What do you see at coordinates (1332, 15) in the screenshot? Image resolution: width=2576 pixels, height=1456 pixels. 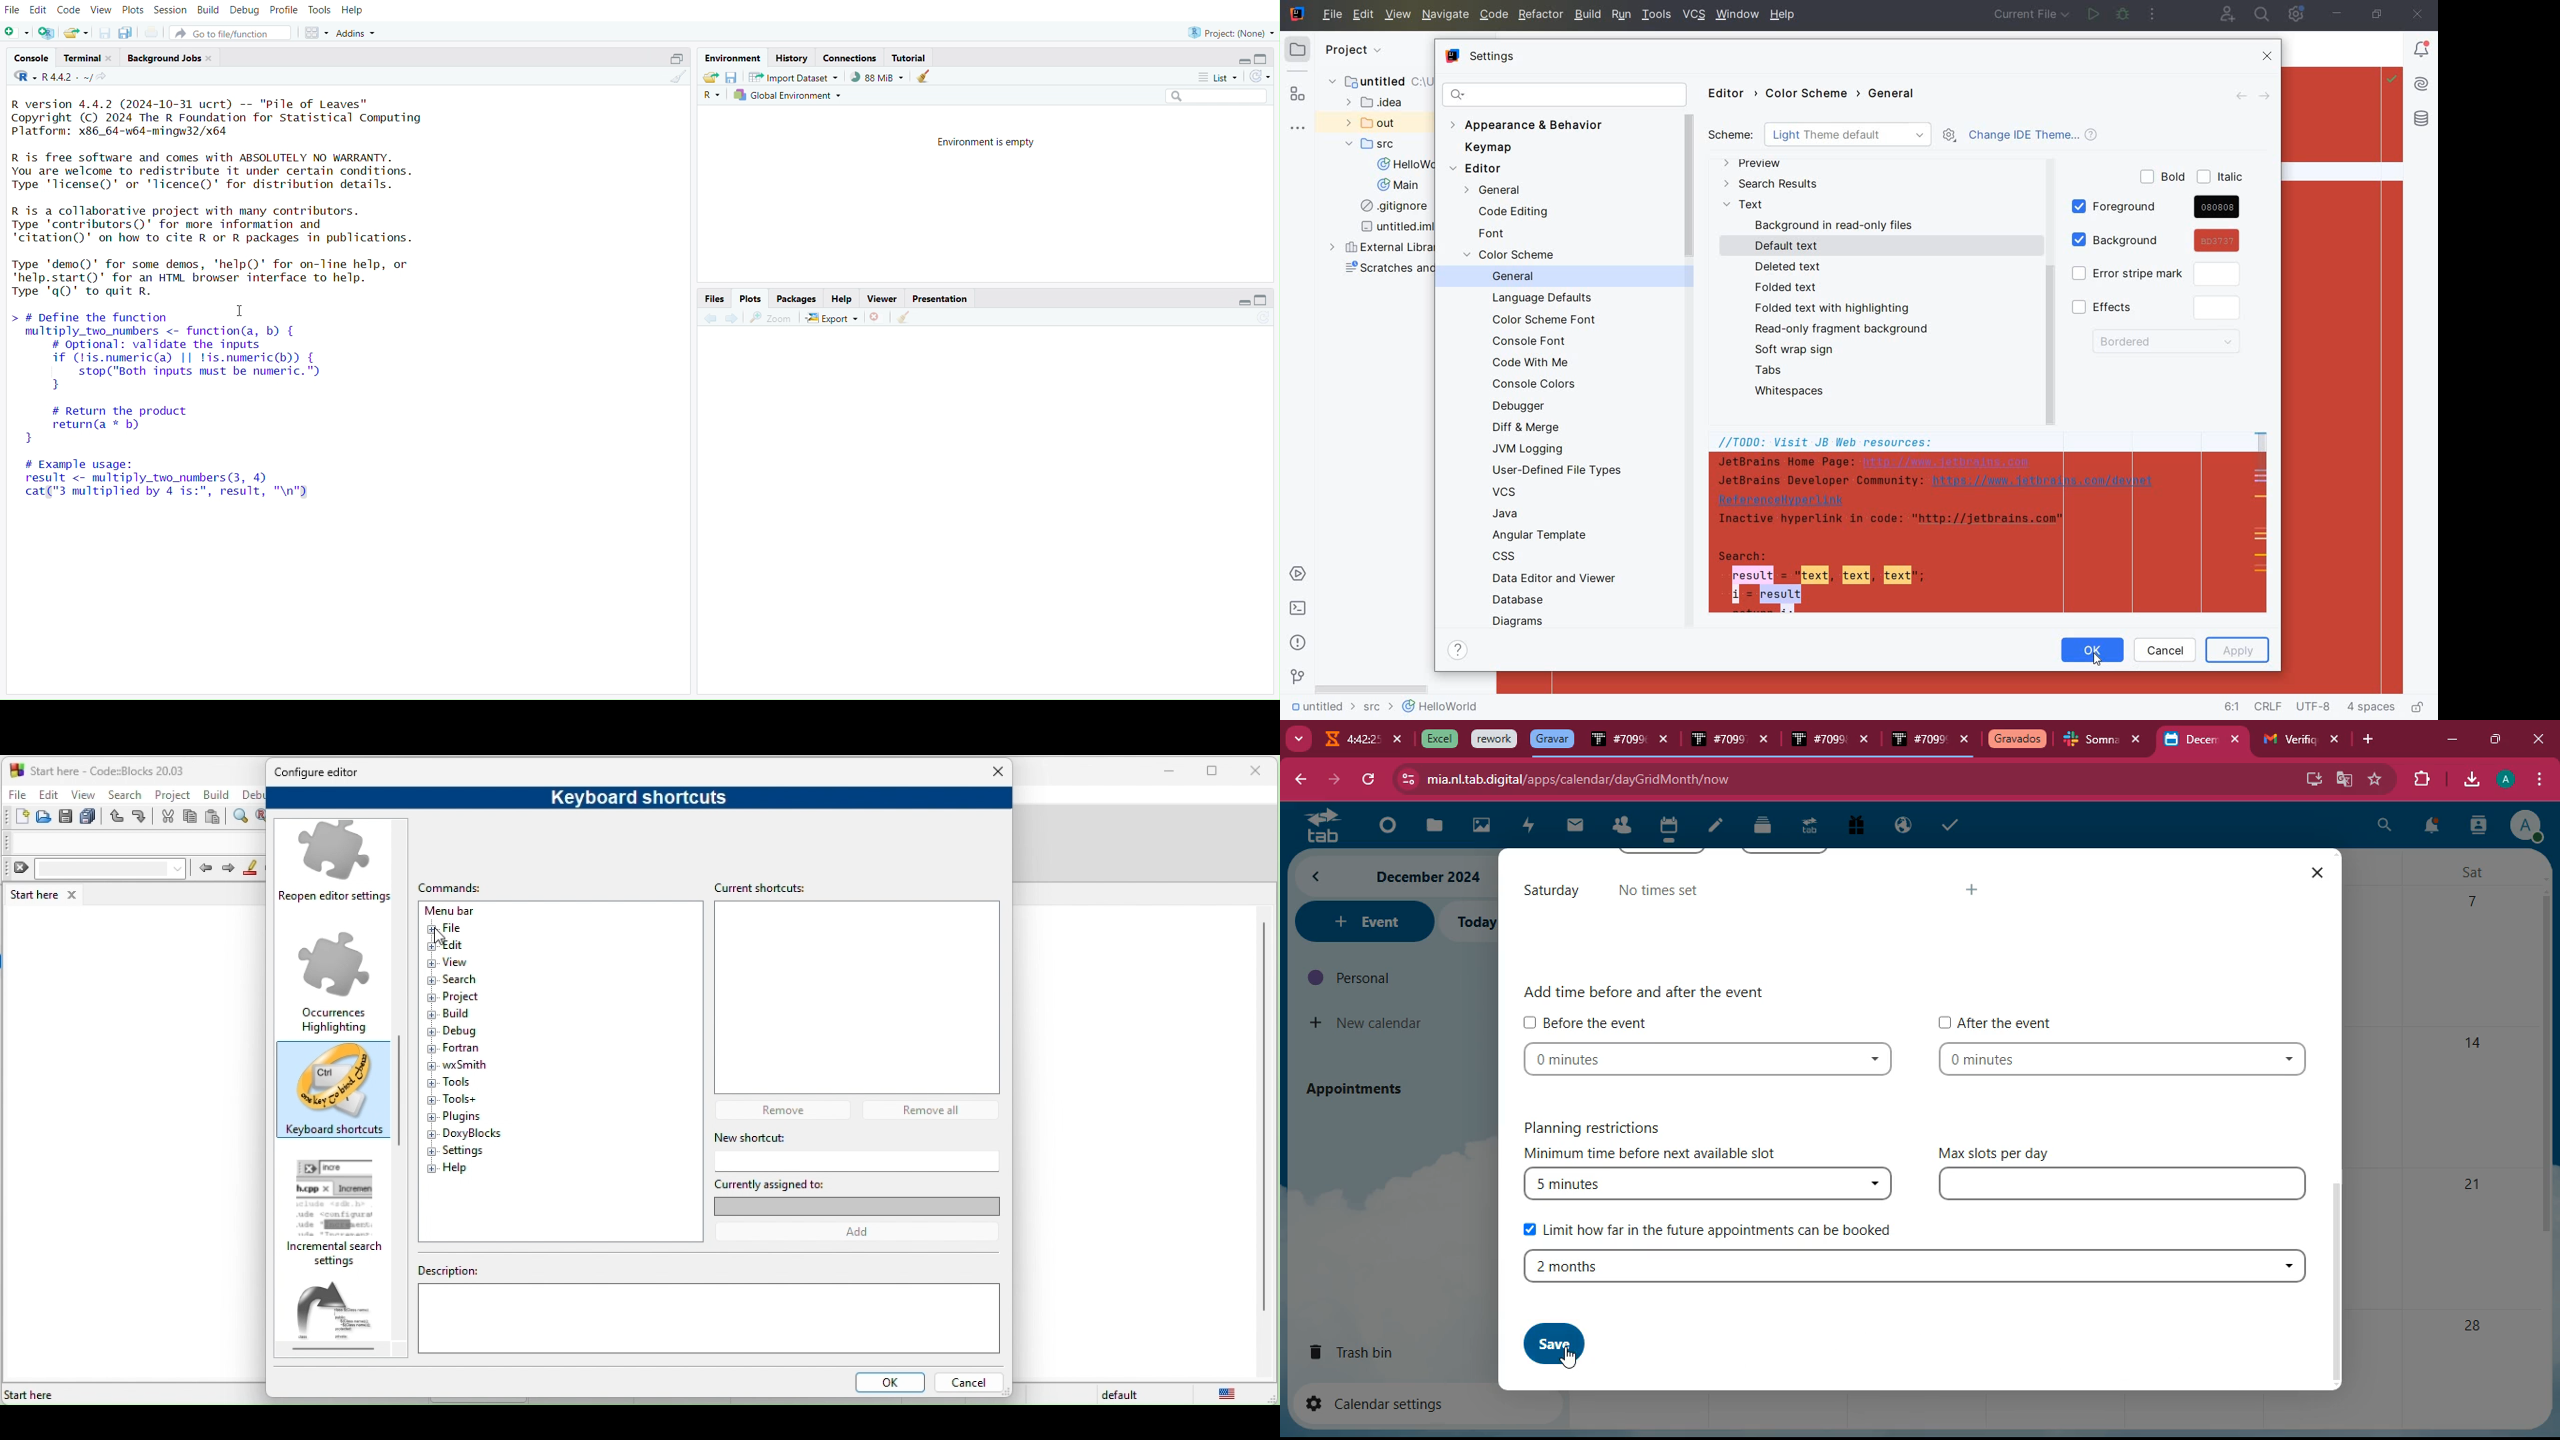 I see `file` at bounding box center [1332, 15].